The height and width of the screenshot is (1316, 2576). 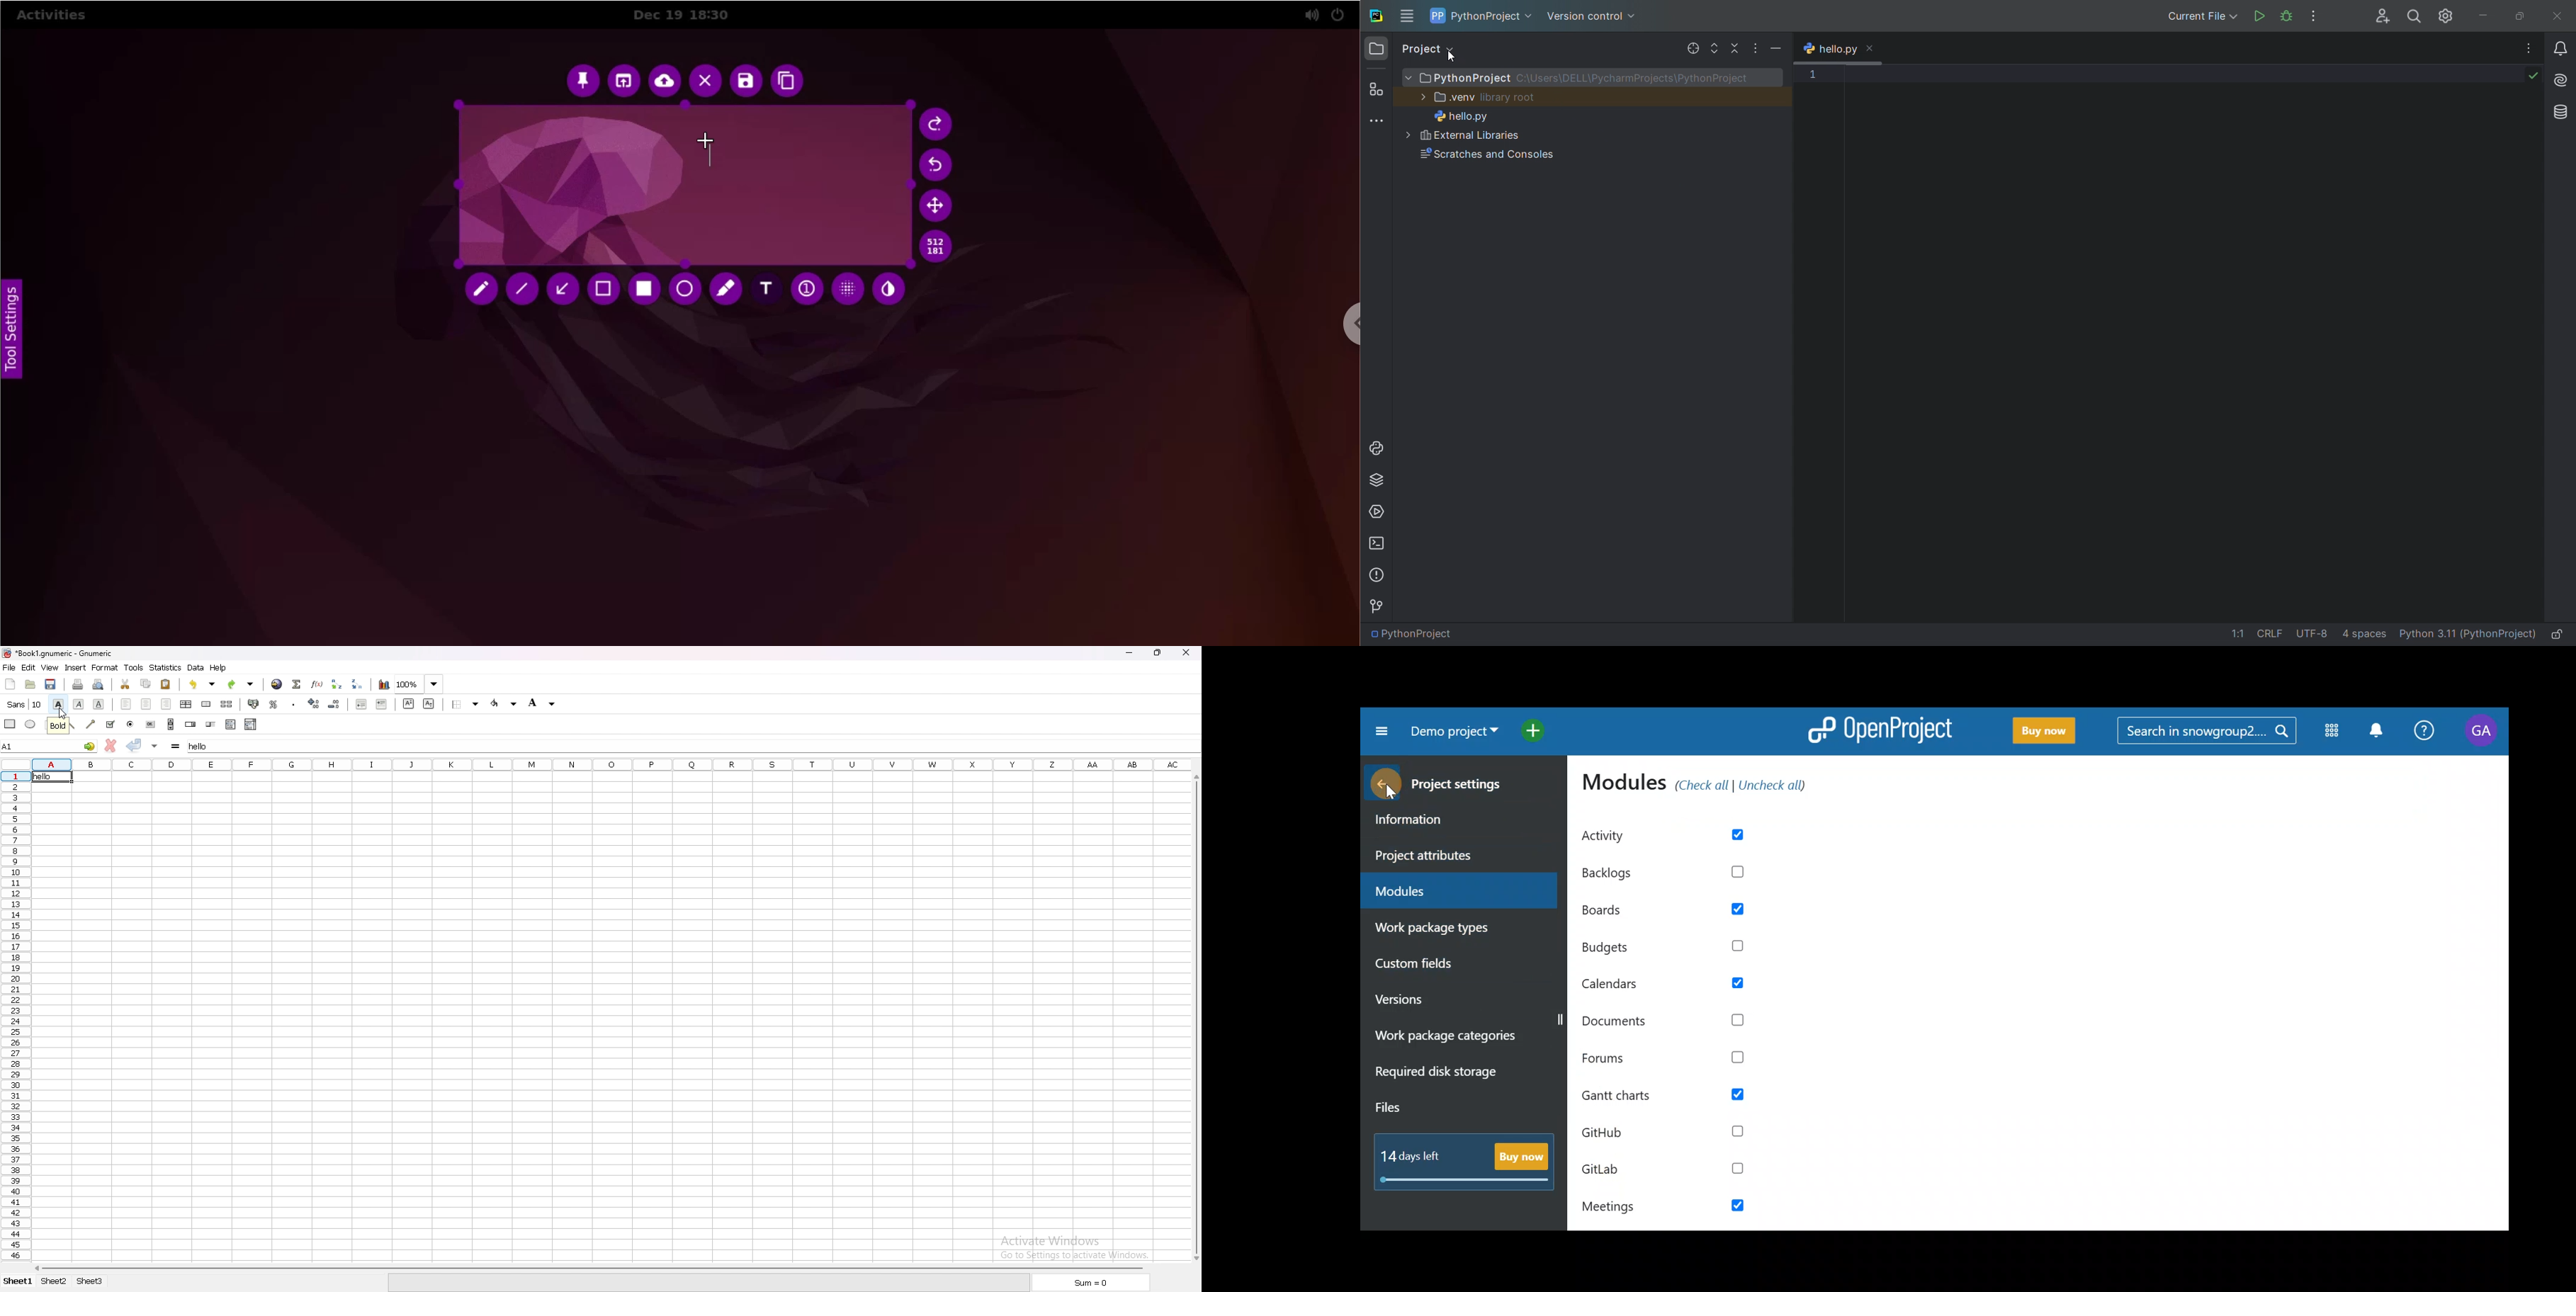 What do you see at coordinates (706, 138) in the screenshot?
I see `cursor` at bounding box center [706, 138].